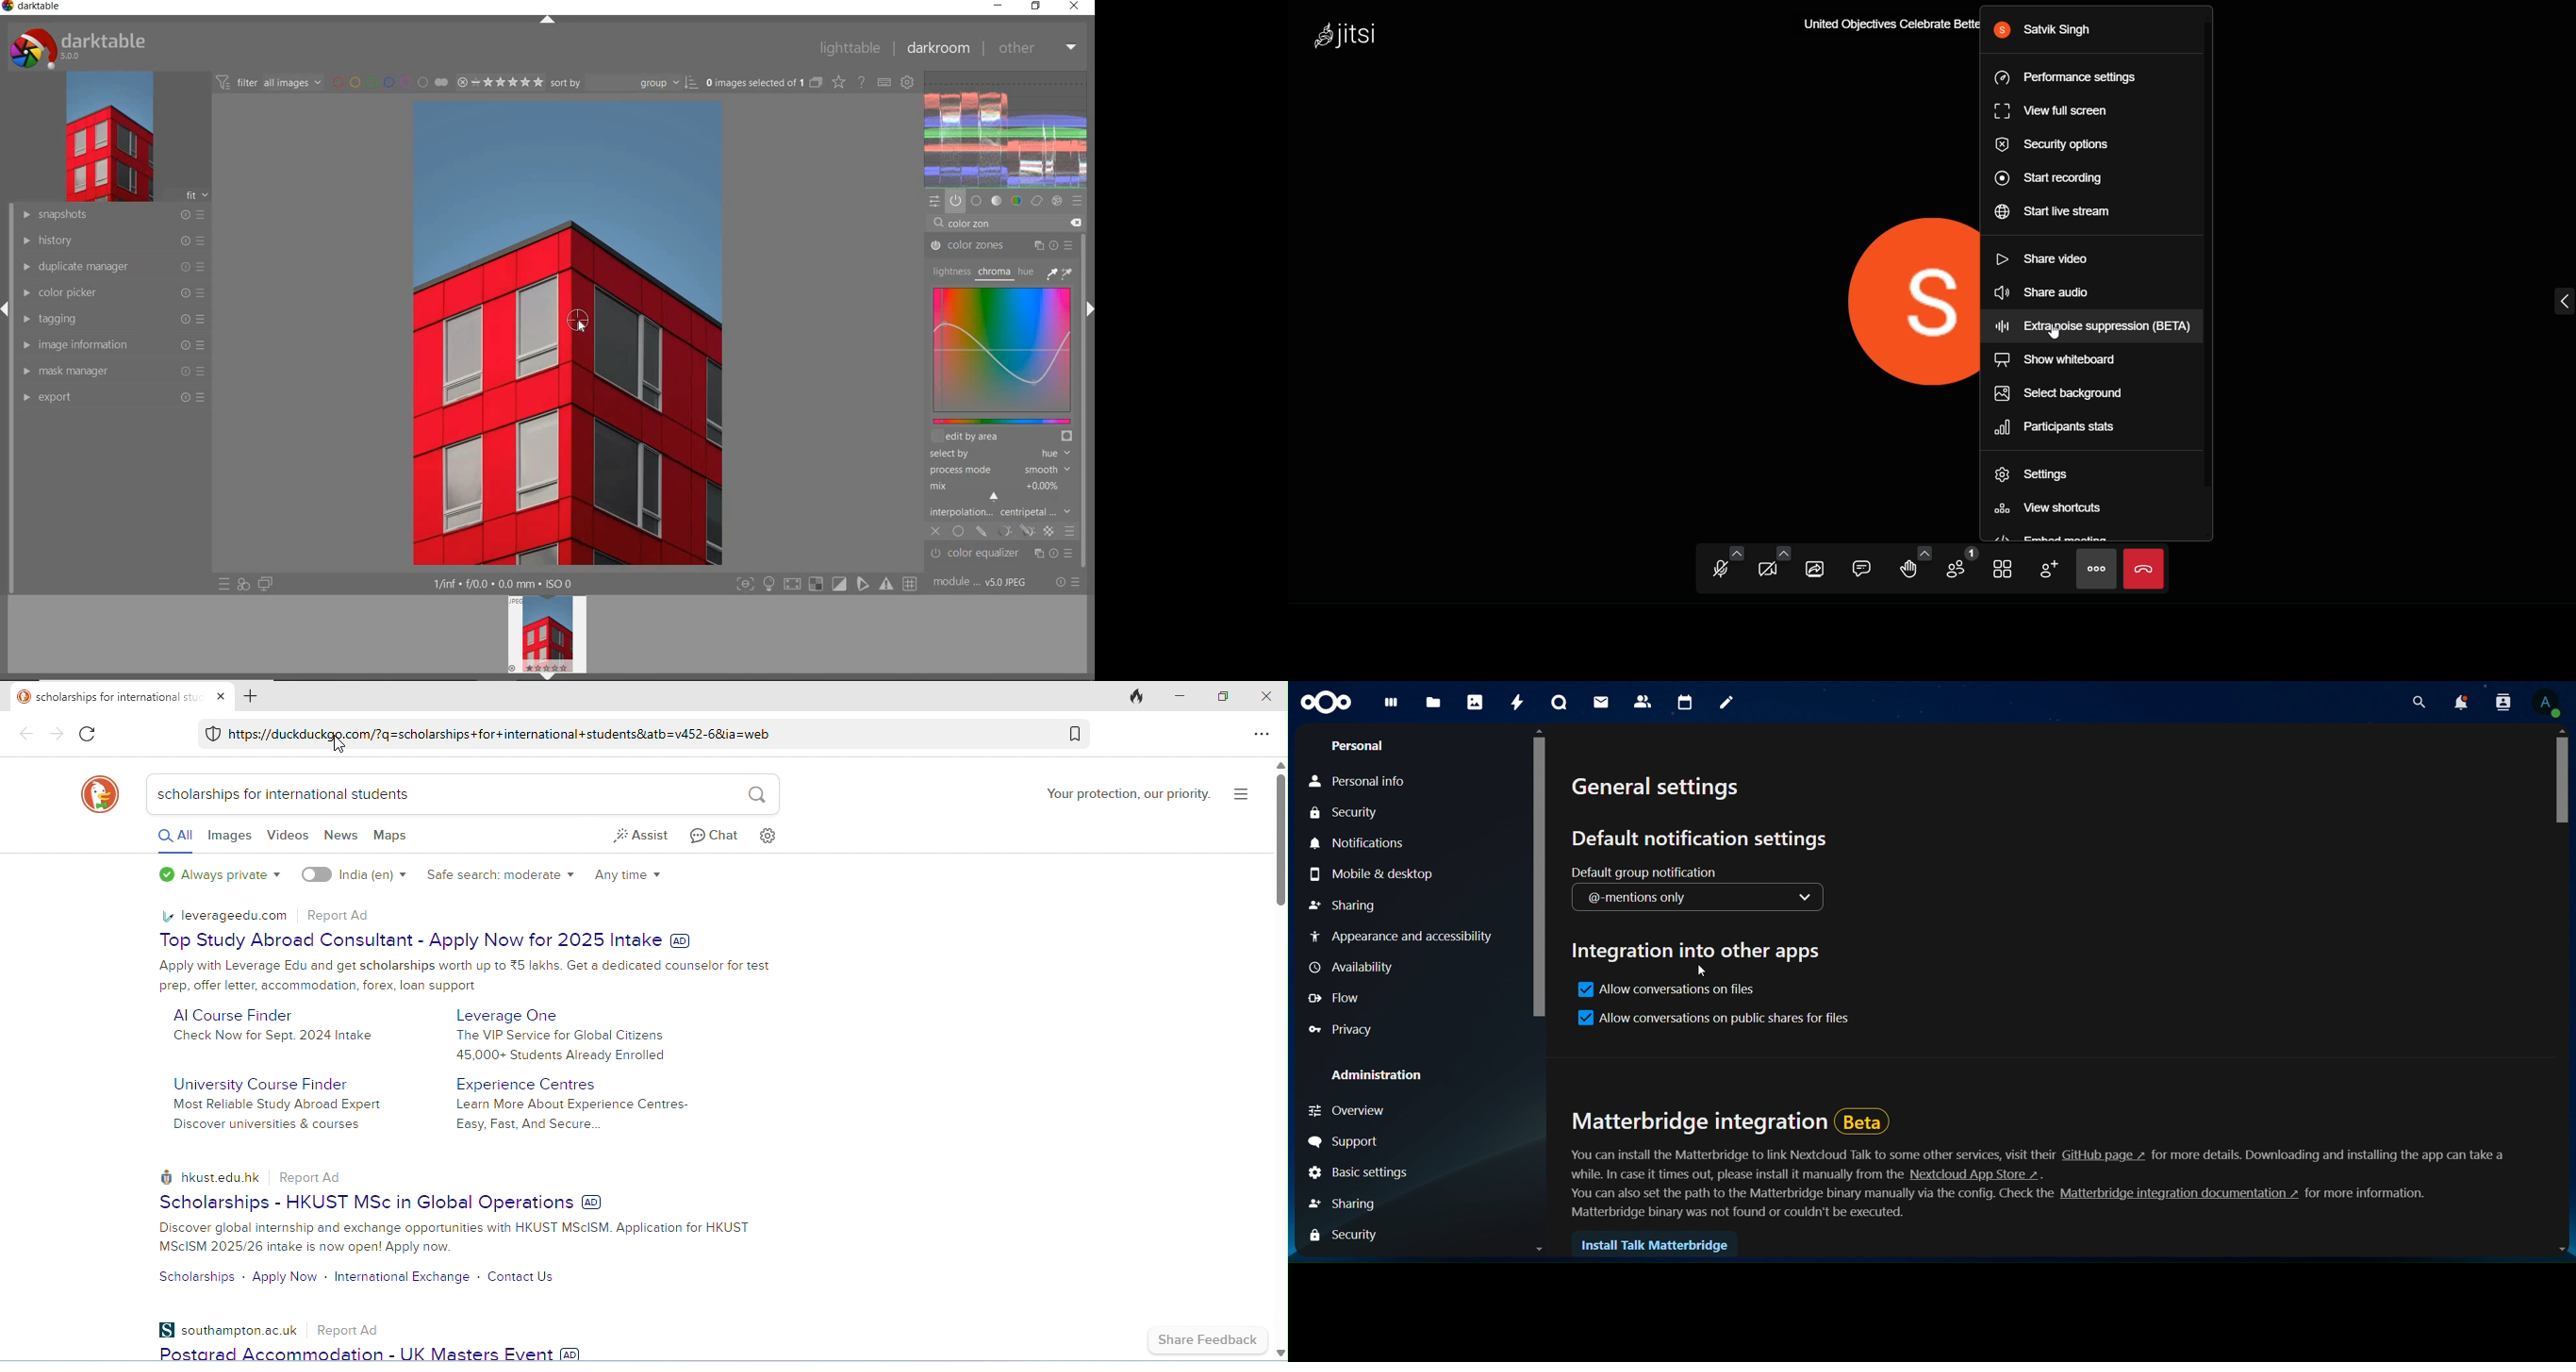 This screenshot has width=2576, height=1372. I want to click on display picture, so click(1900, 293).